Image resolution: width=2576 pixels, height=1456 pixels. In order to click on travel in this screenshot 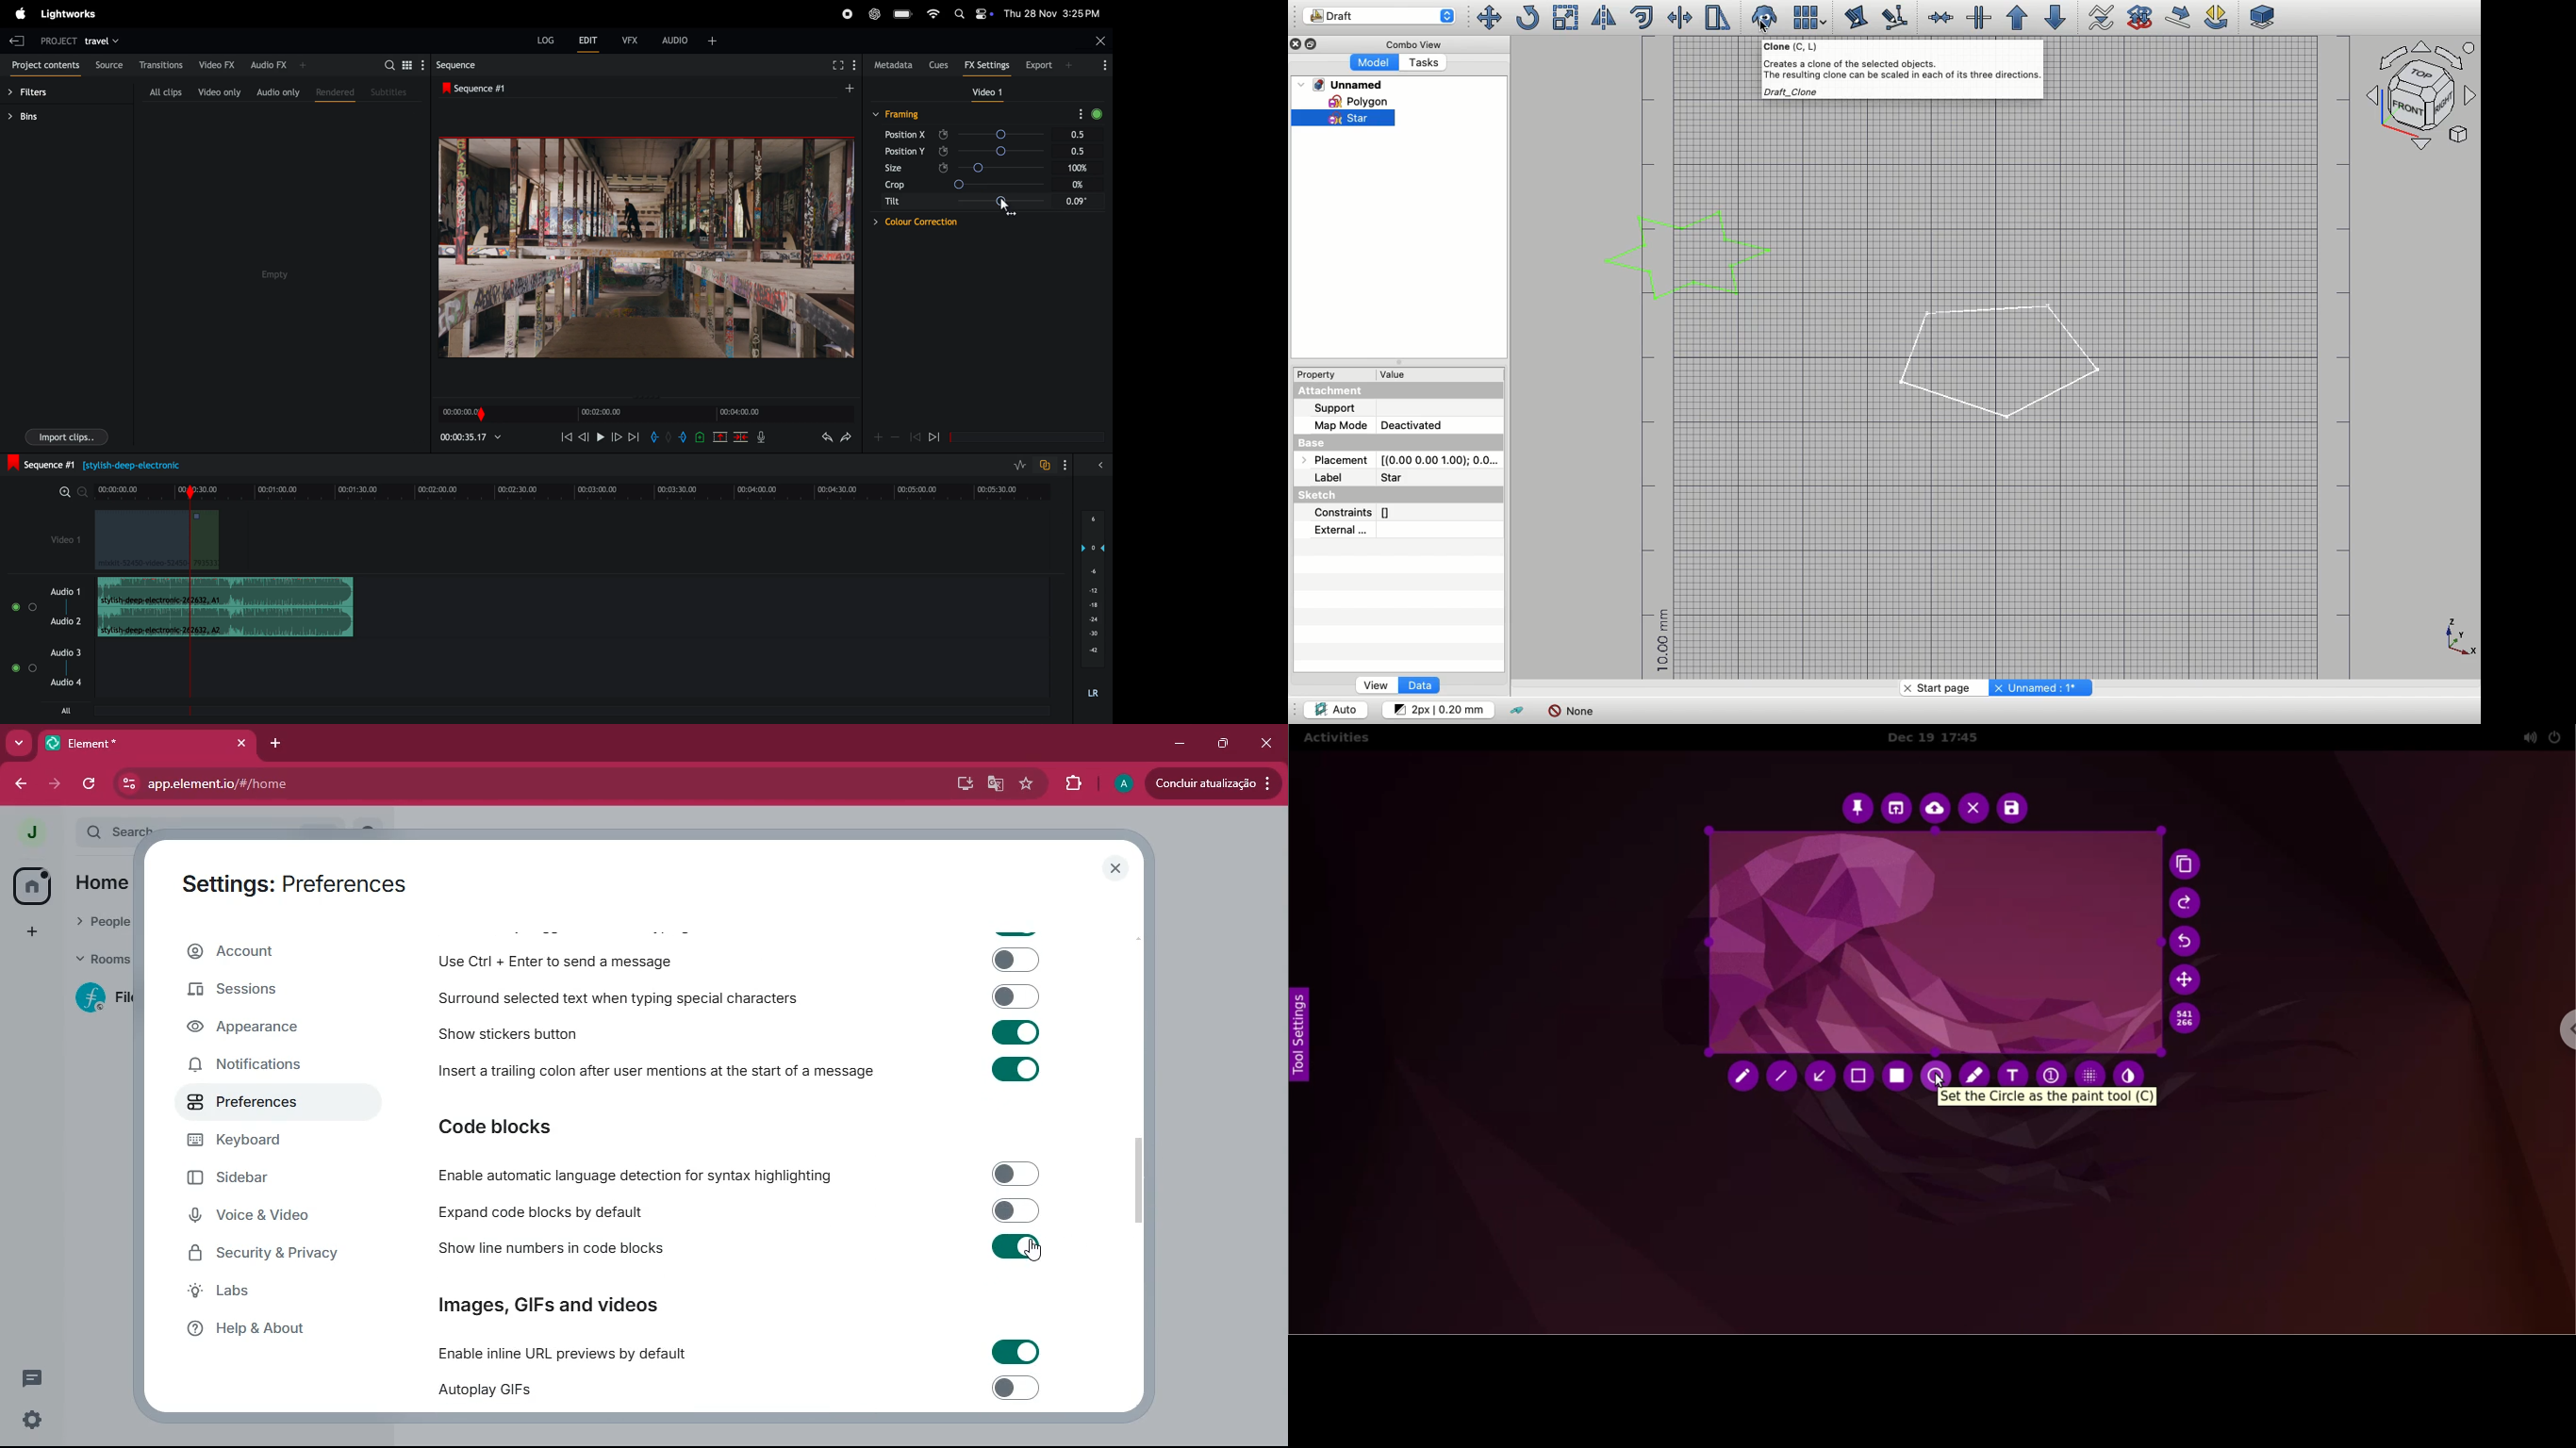, I will do `click(105, 39)`.